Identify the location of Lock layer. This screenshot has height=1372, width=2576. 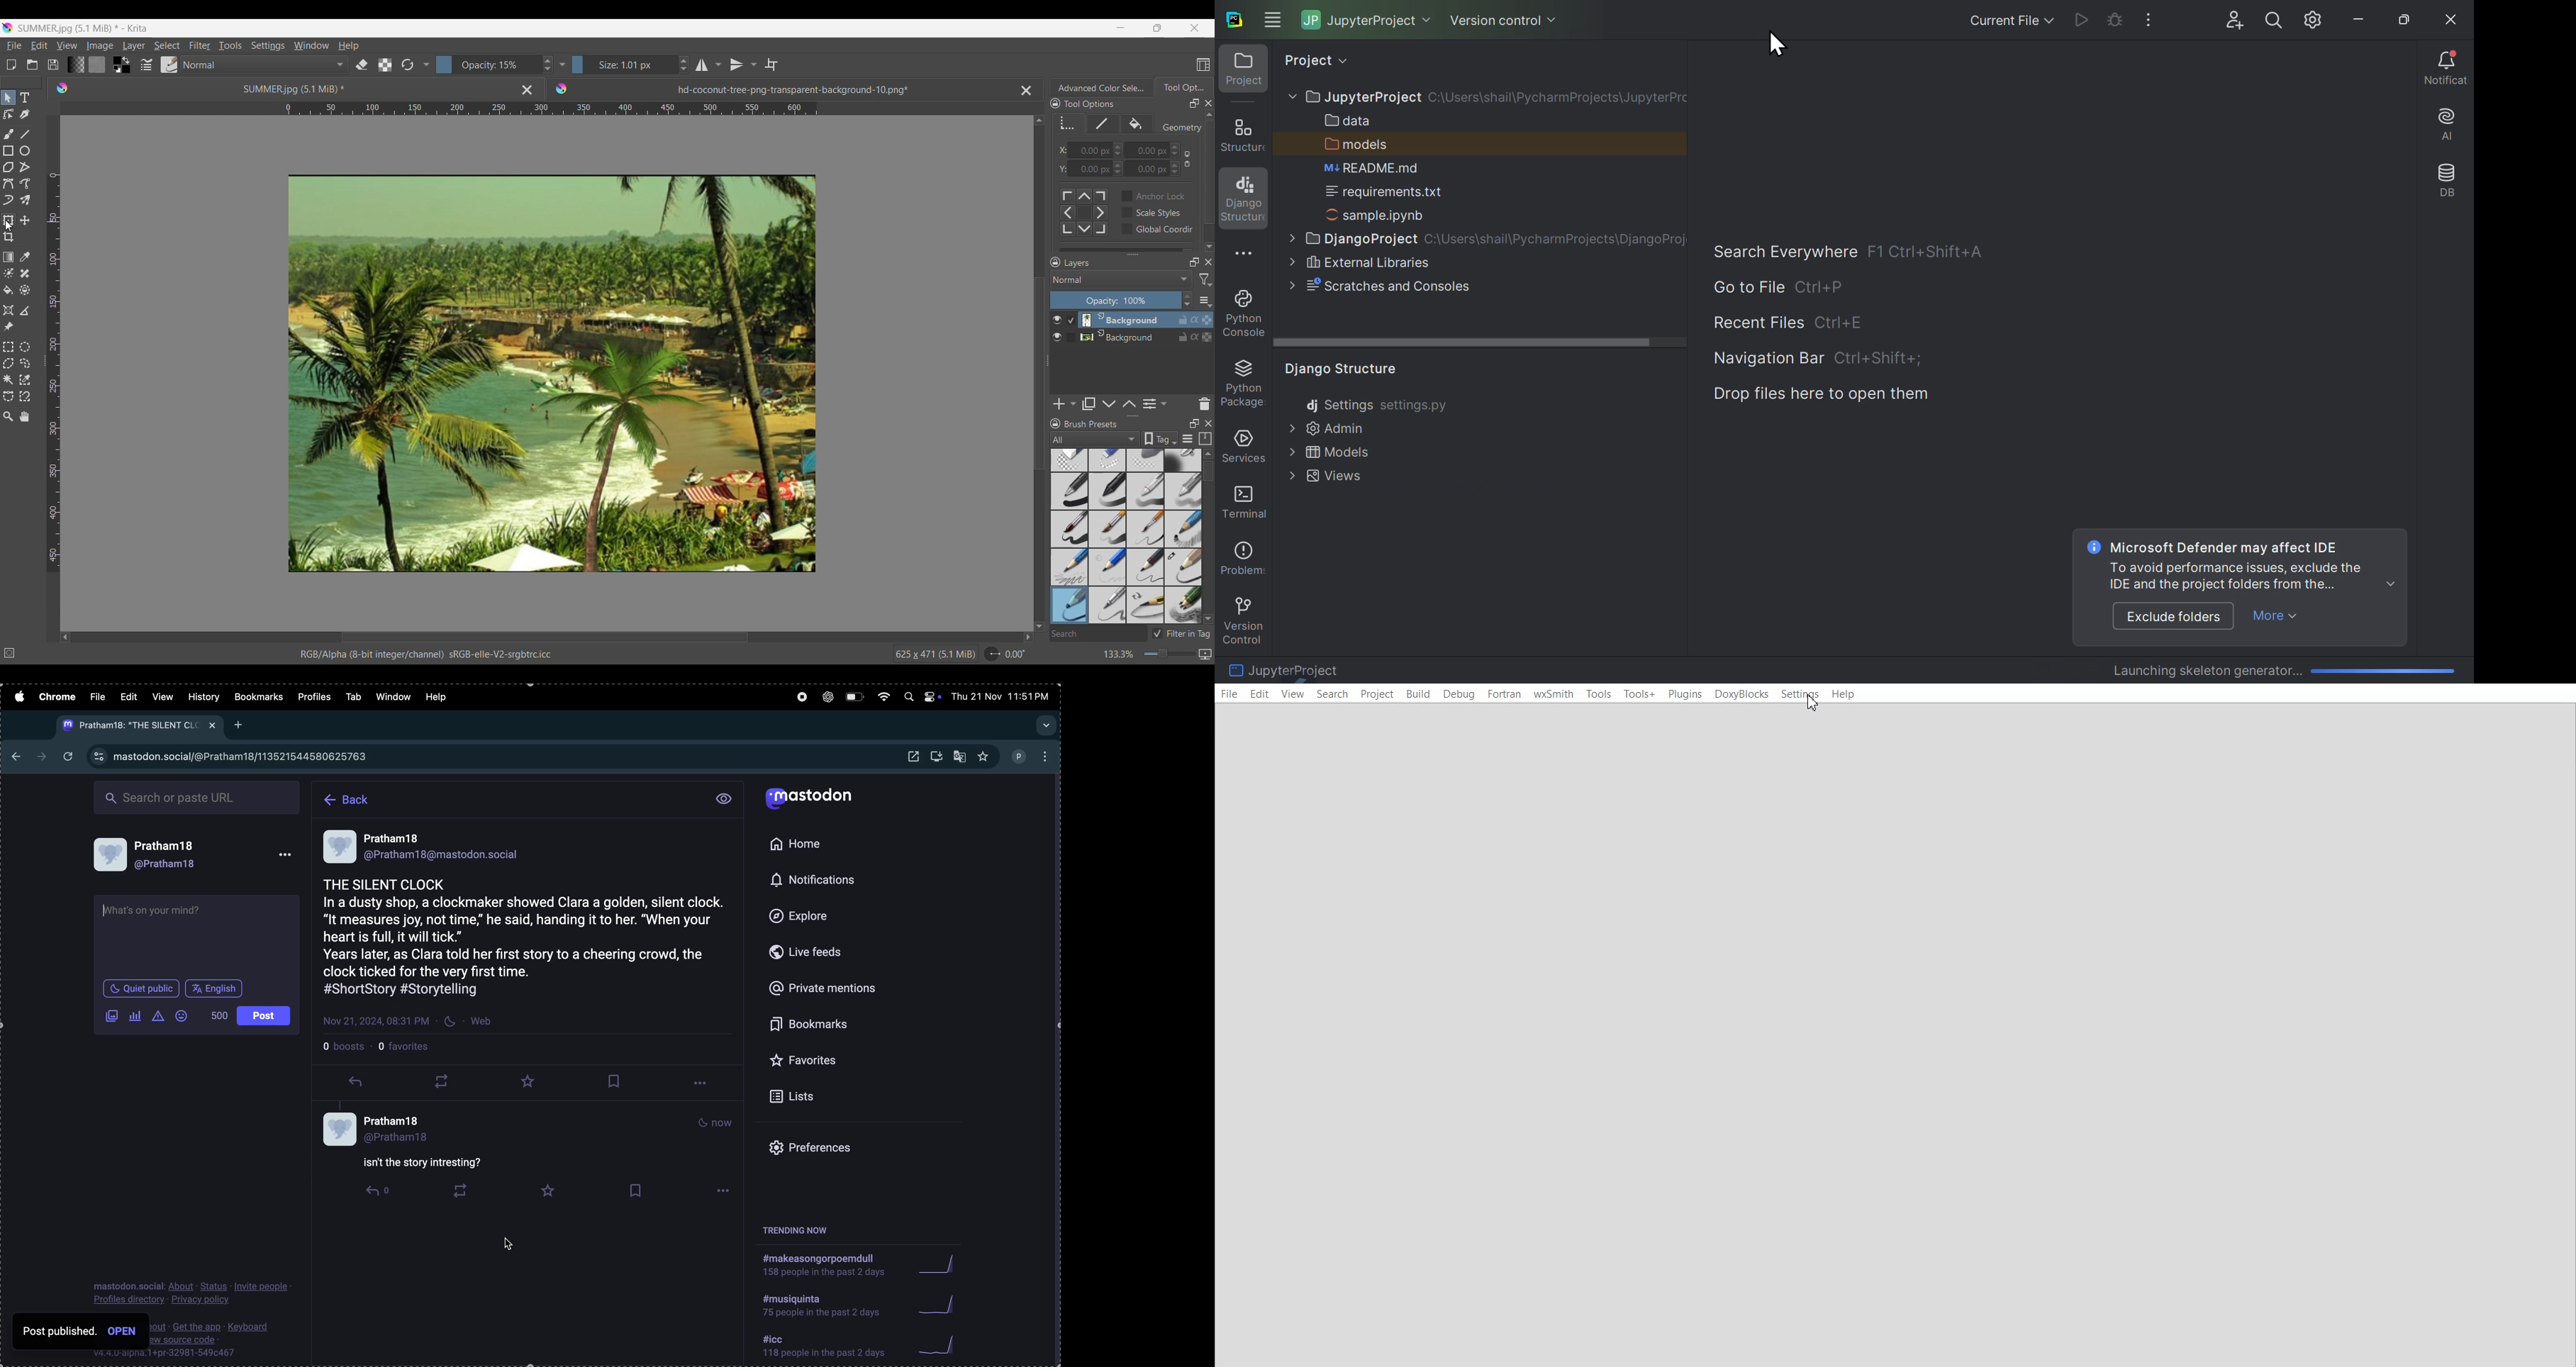
(1184, 337).